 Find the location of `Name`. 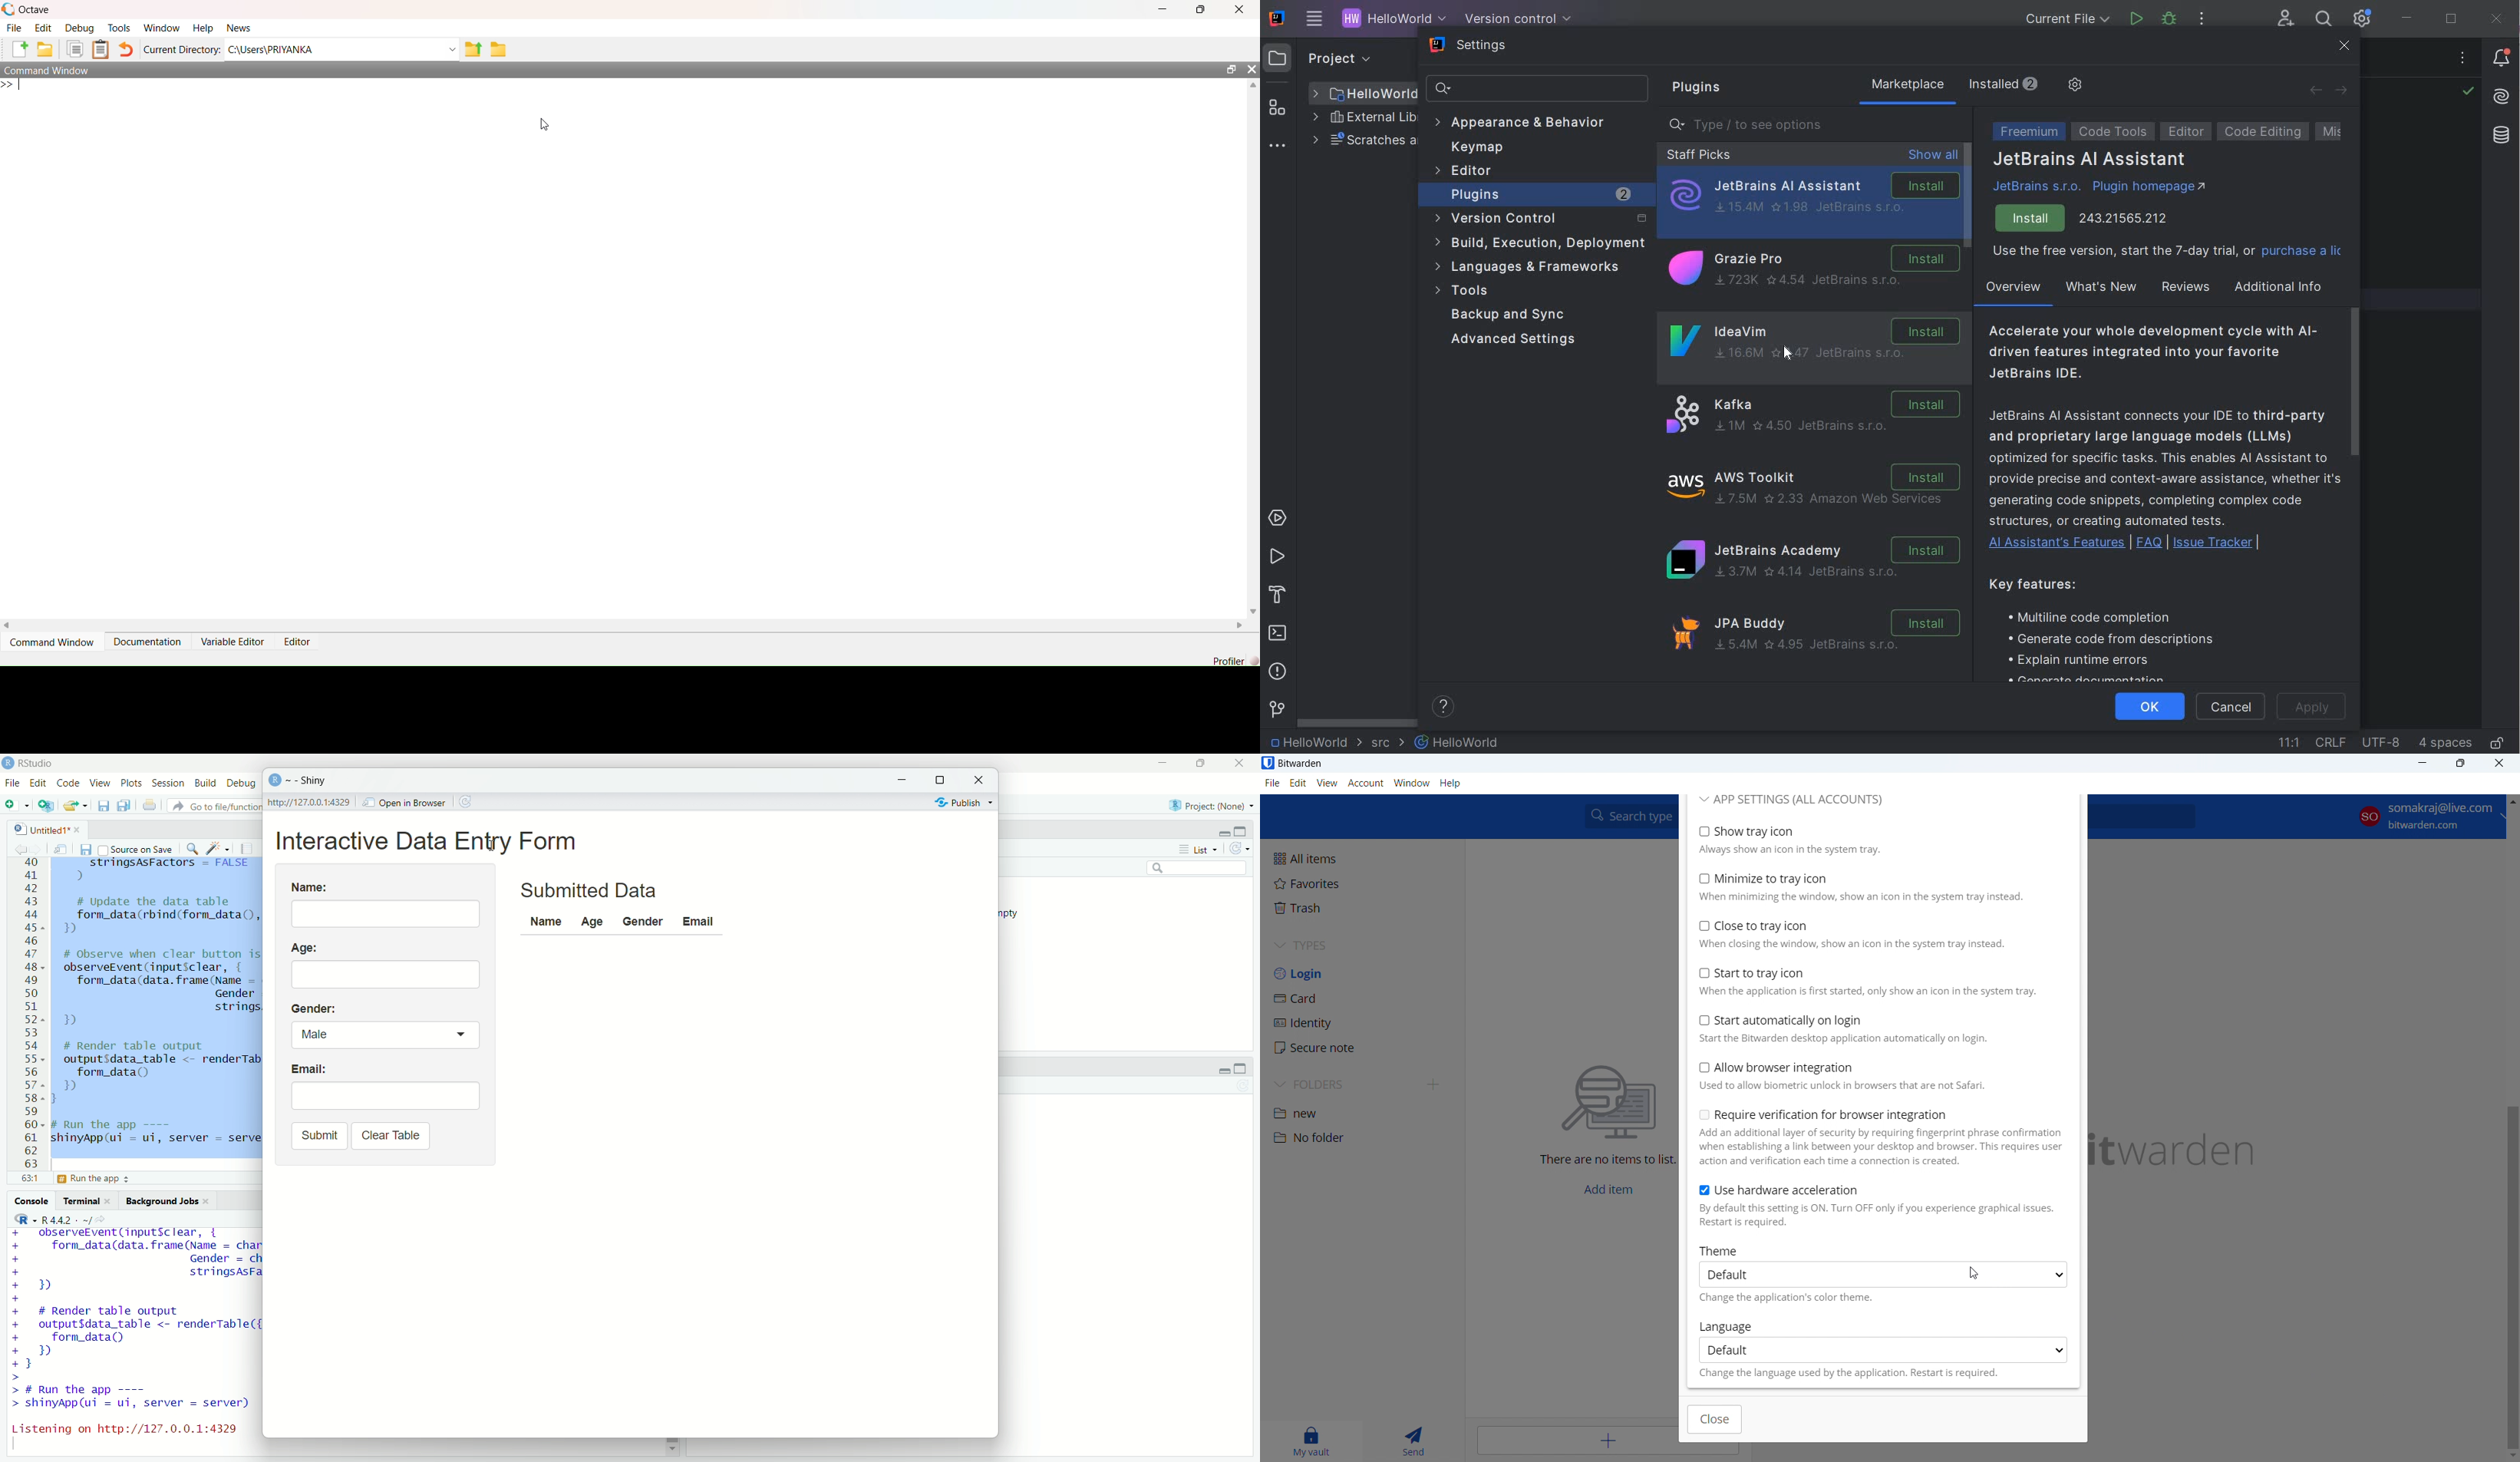

Name is located at coordinates (546, 923).